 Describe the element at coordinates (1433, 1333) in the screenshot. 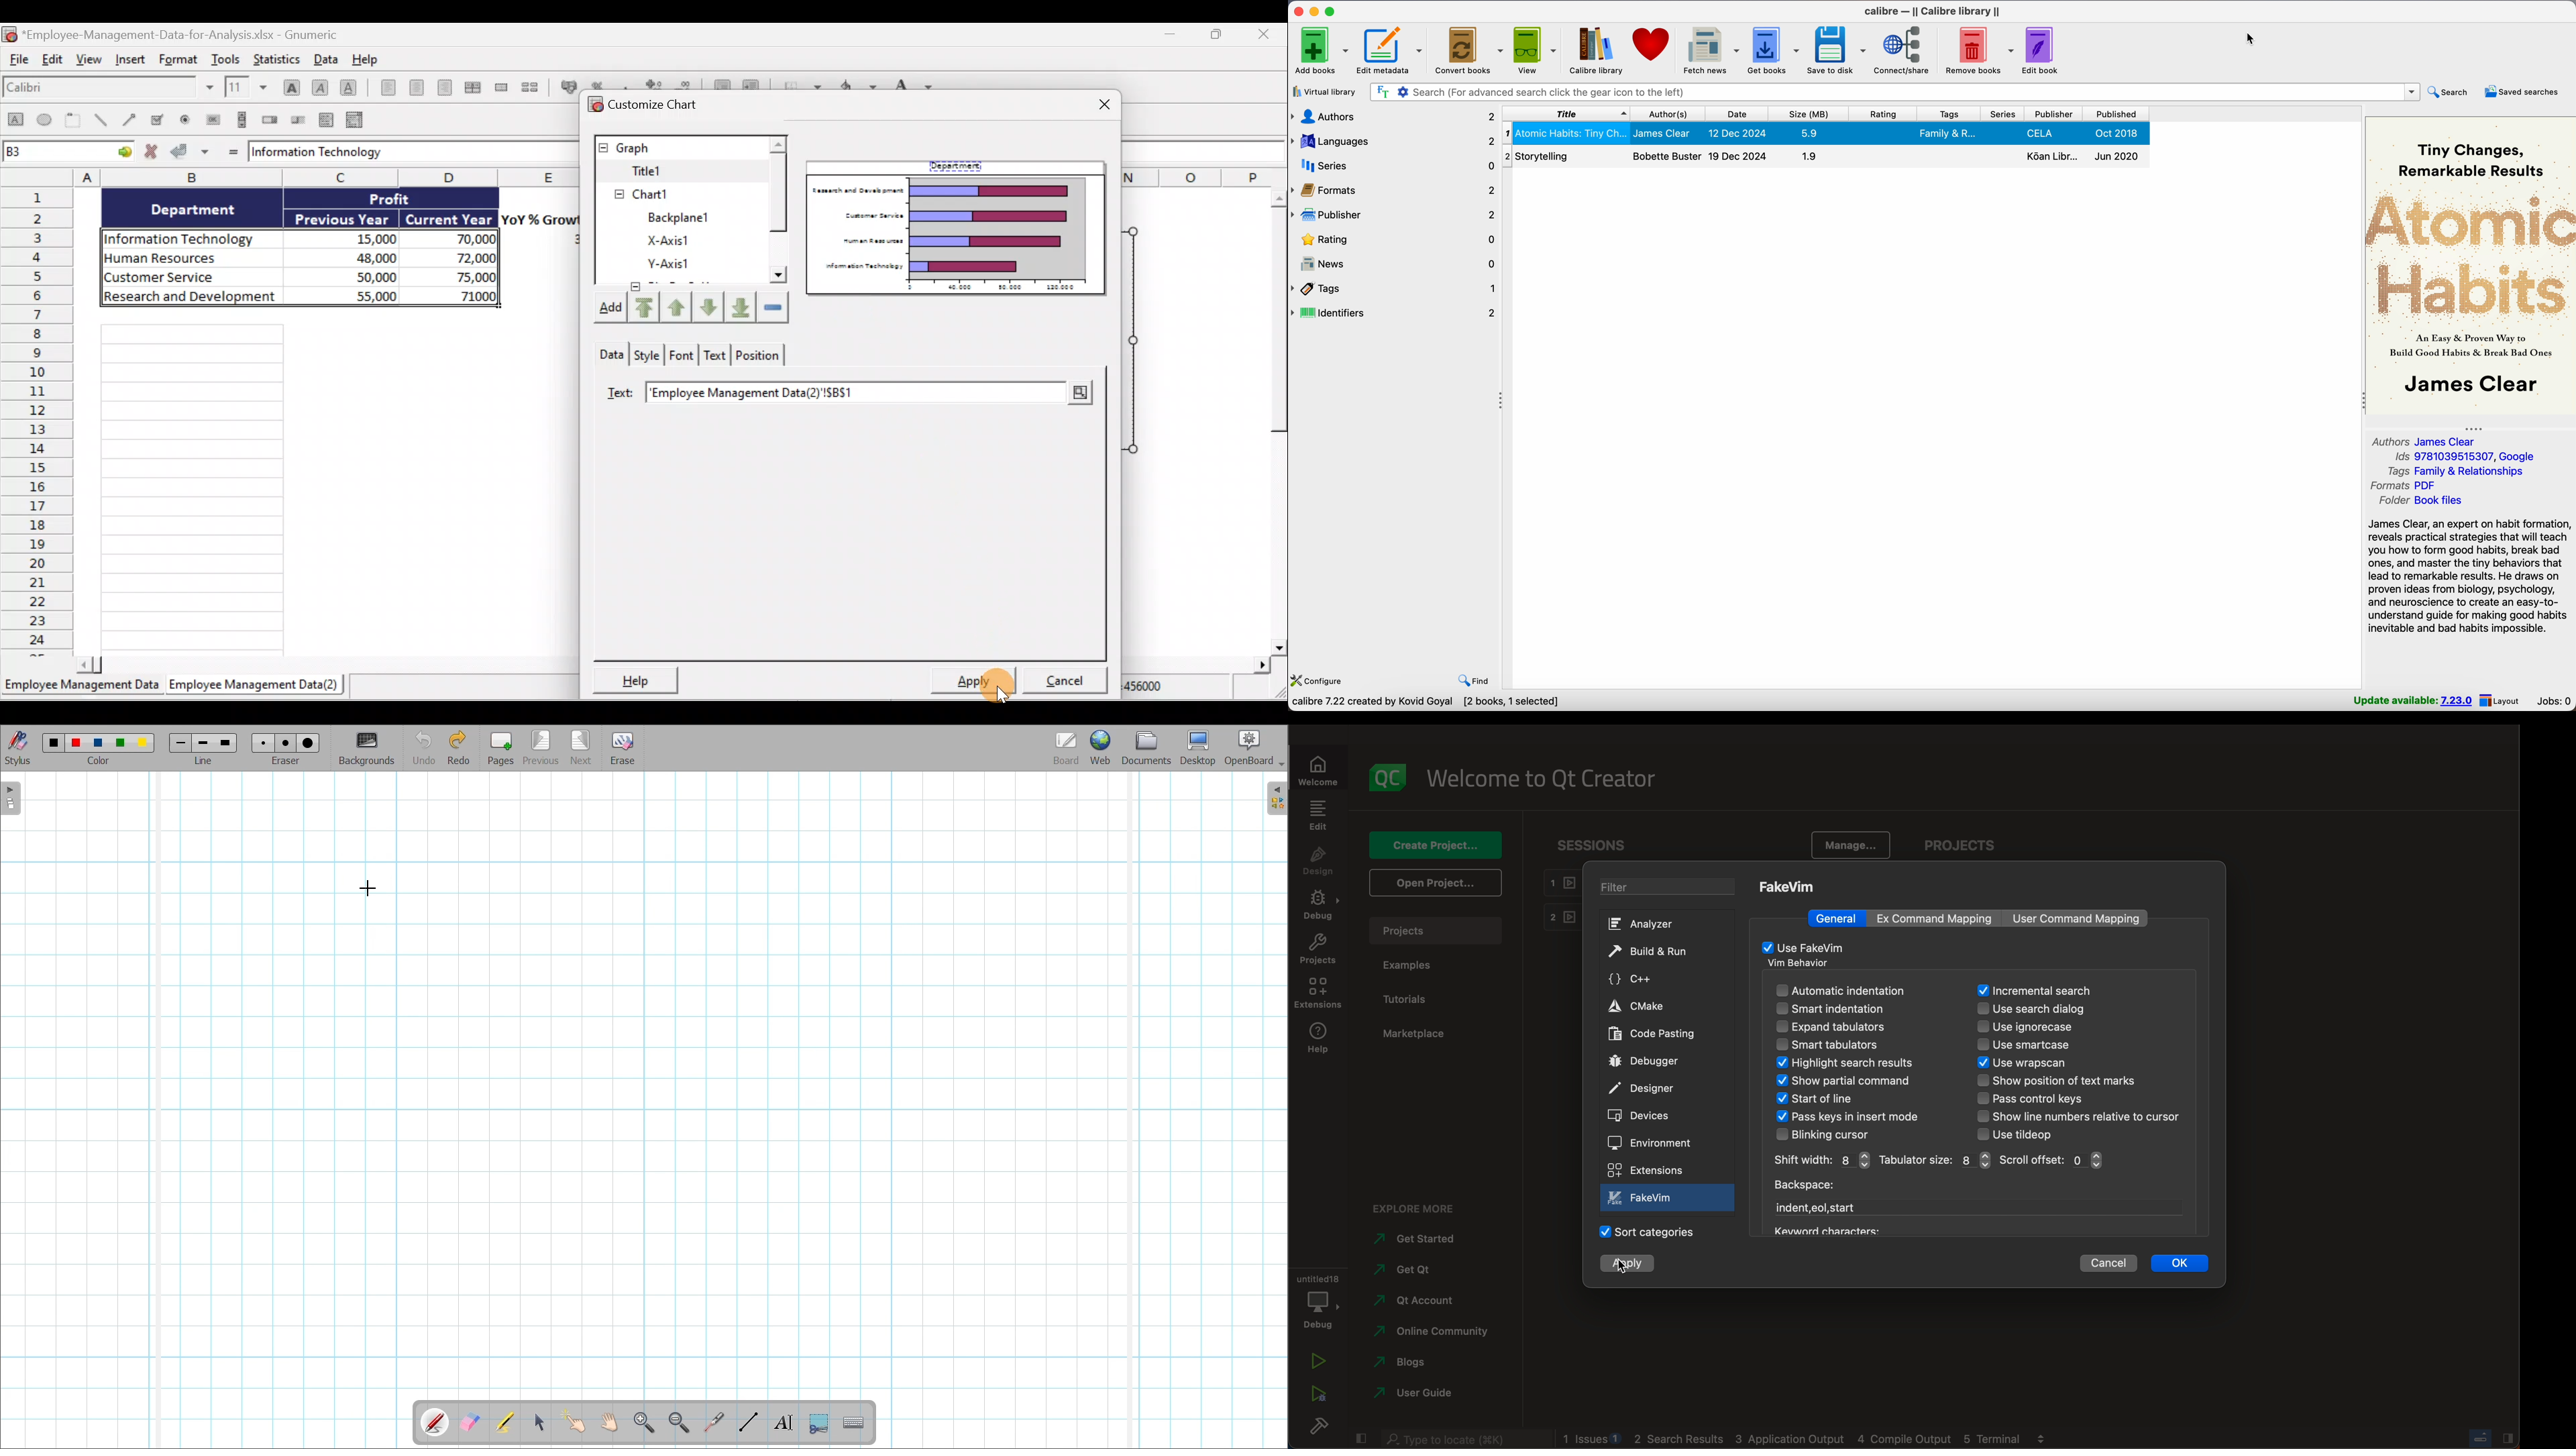

I see `community` at that location.